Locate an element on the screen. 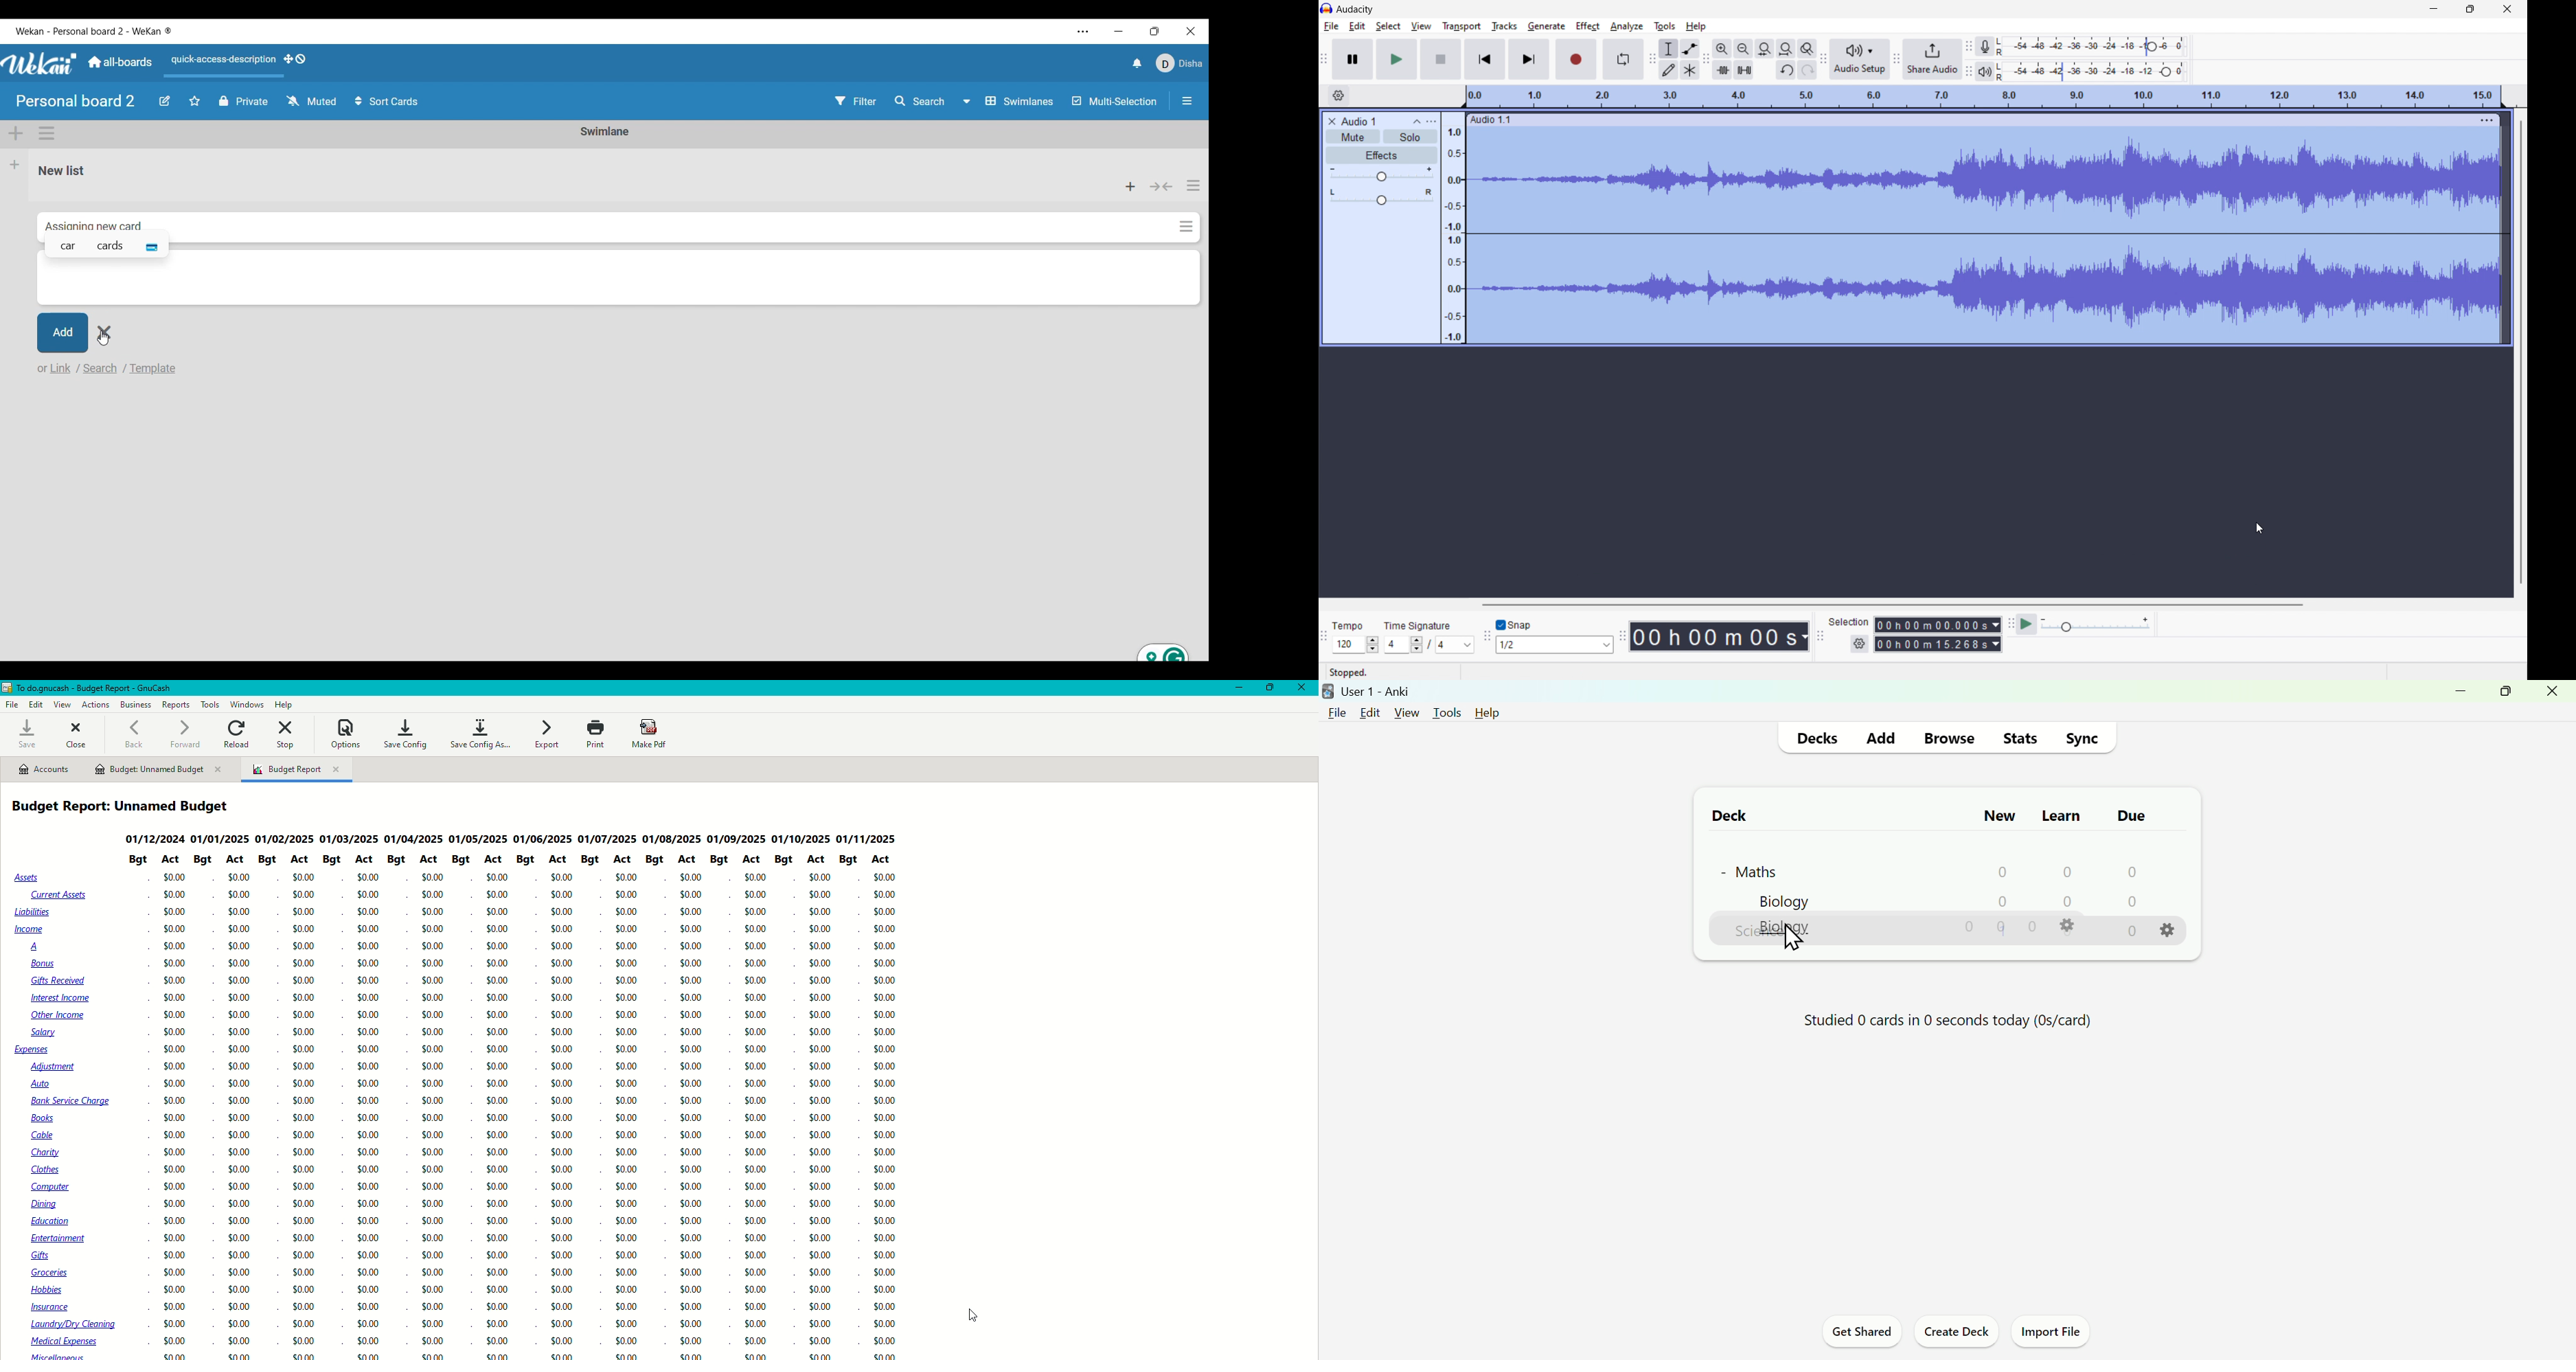 The height and width of the screenshot is (1372, 2576). View is located at coordinates (62, 705).